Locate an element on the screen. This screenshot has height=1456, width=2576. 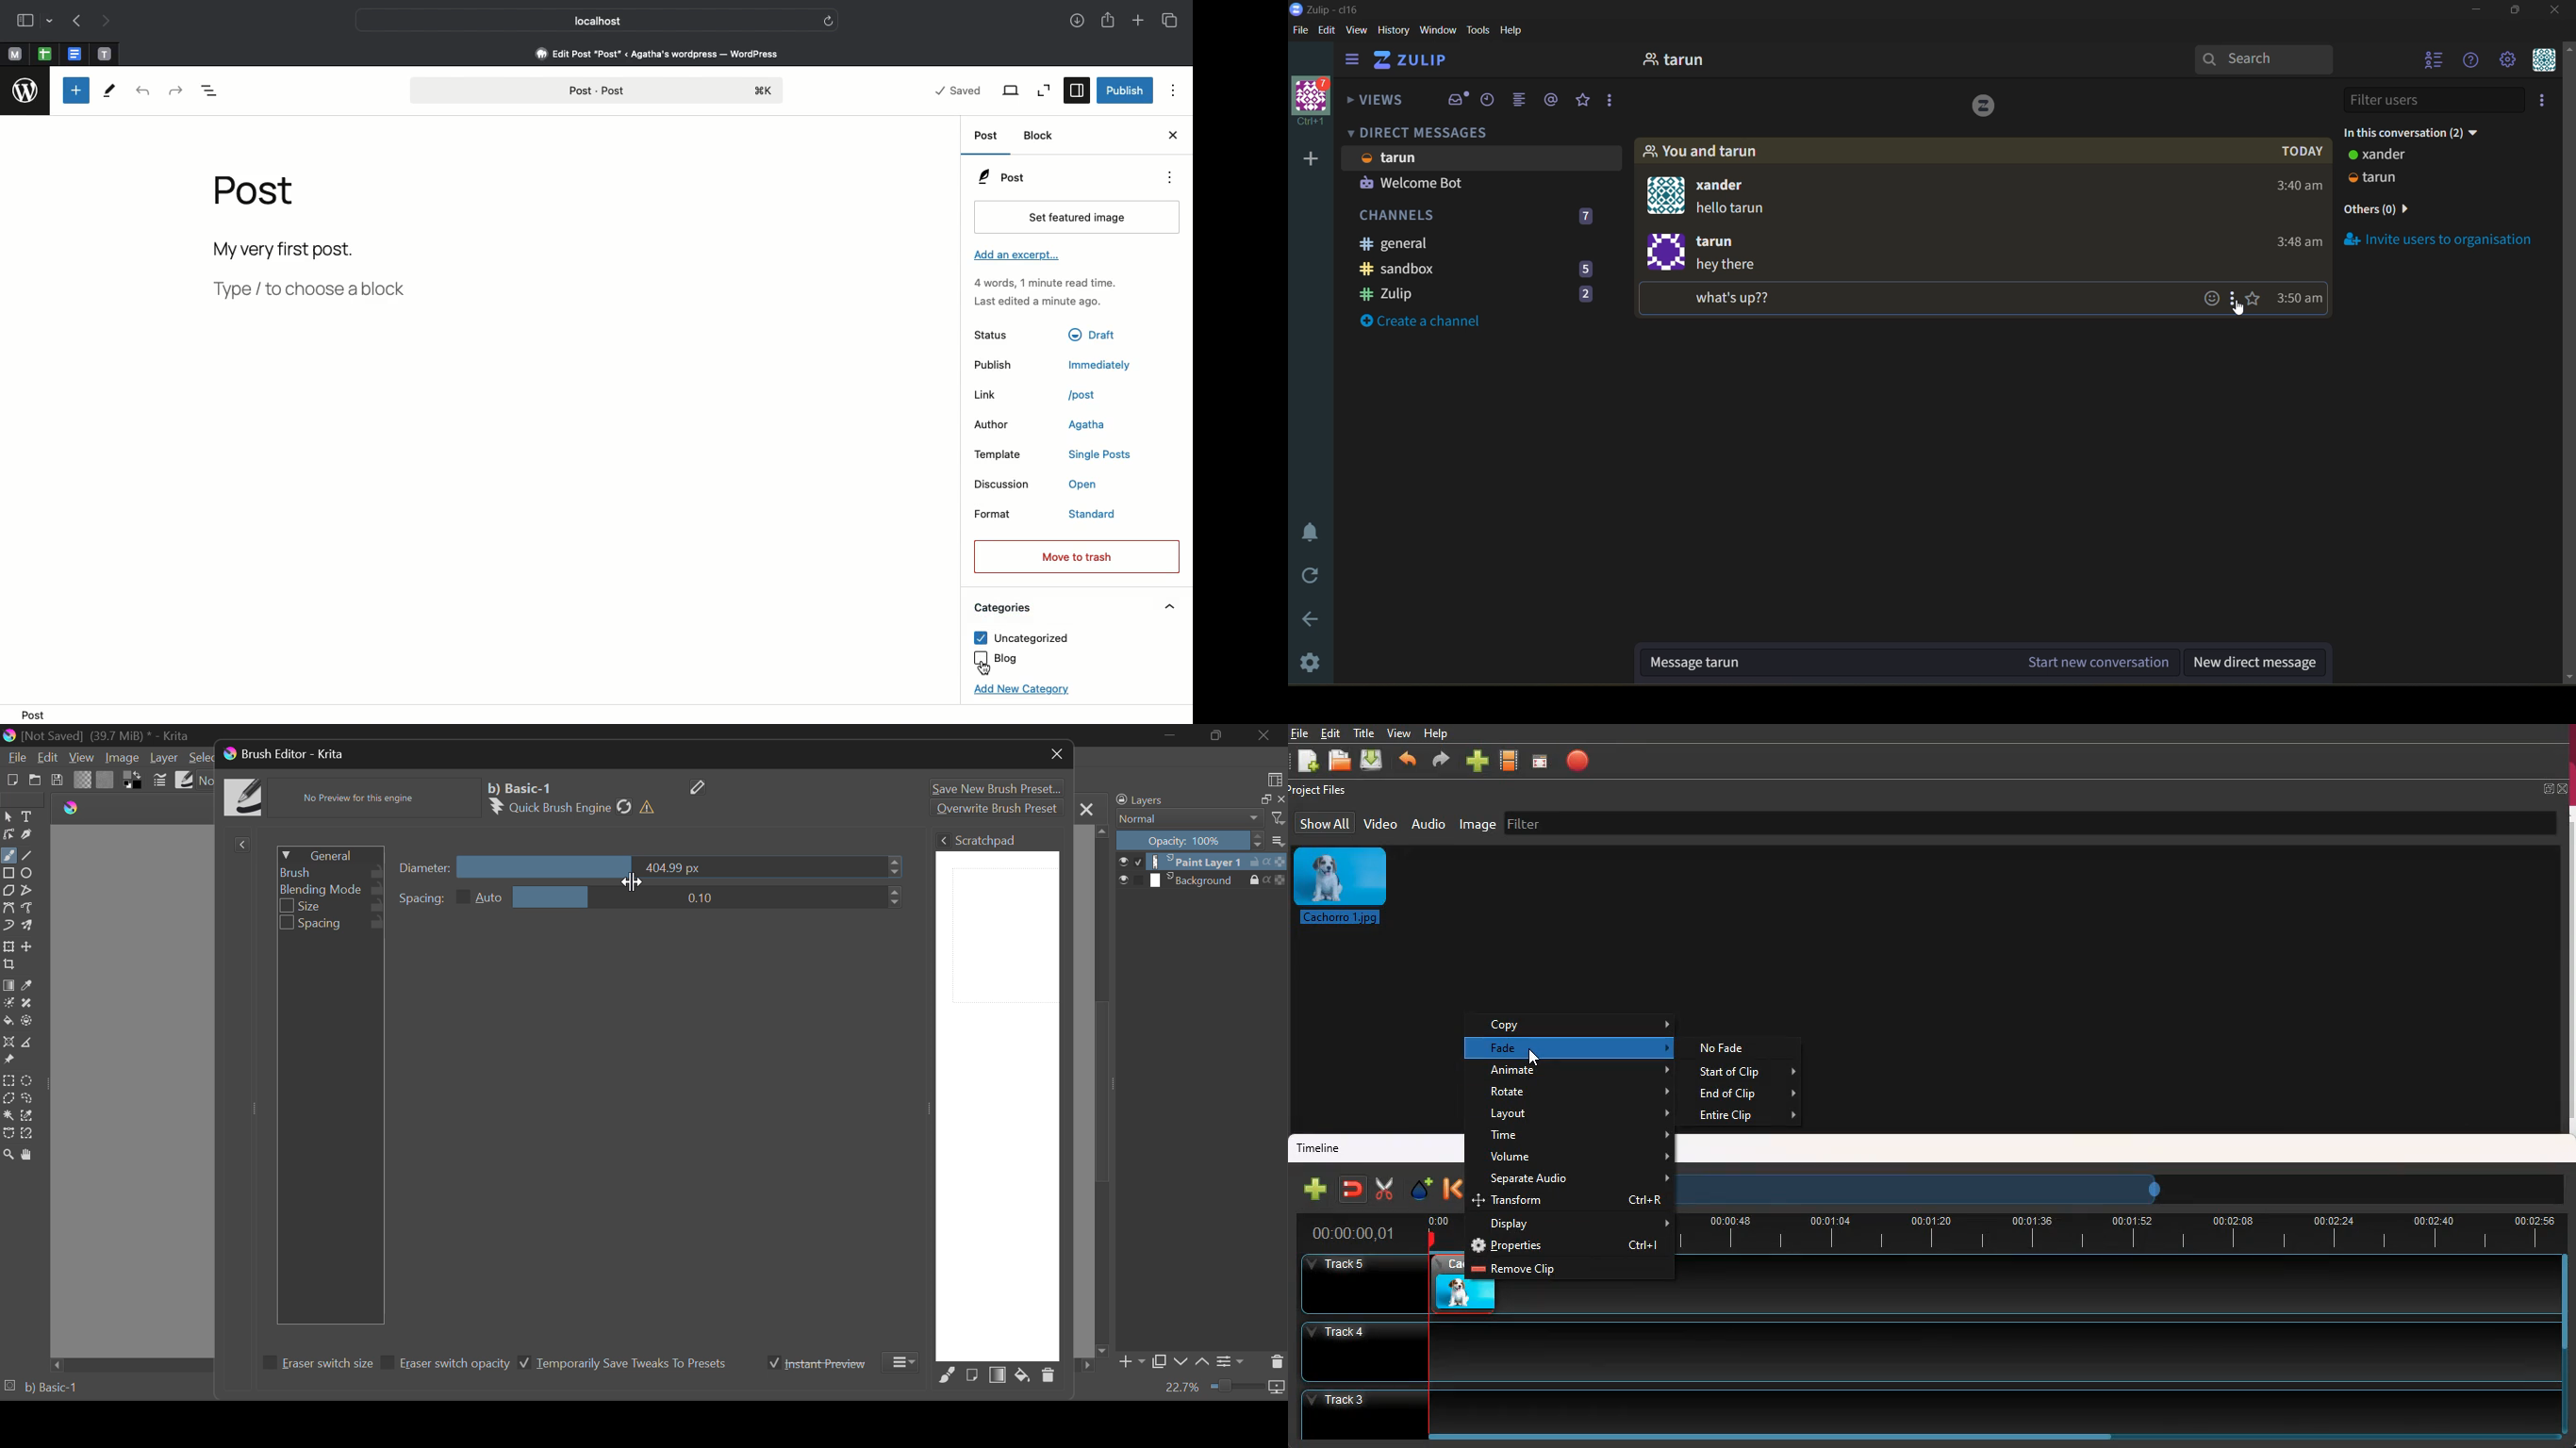
enable do not disturb is located at coordinates (1308, 533).